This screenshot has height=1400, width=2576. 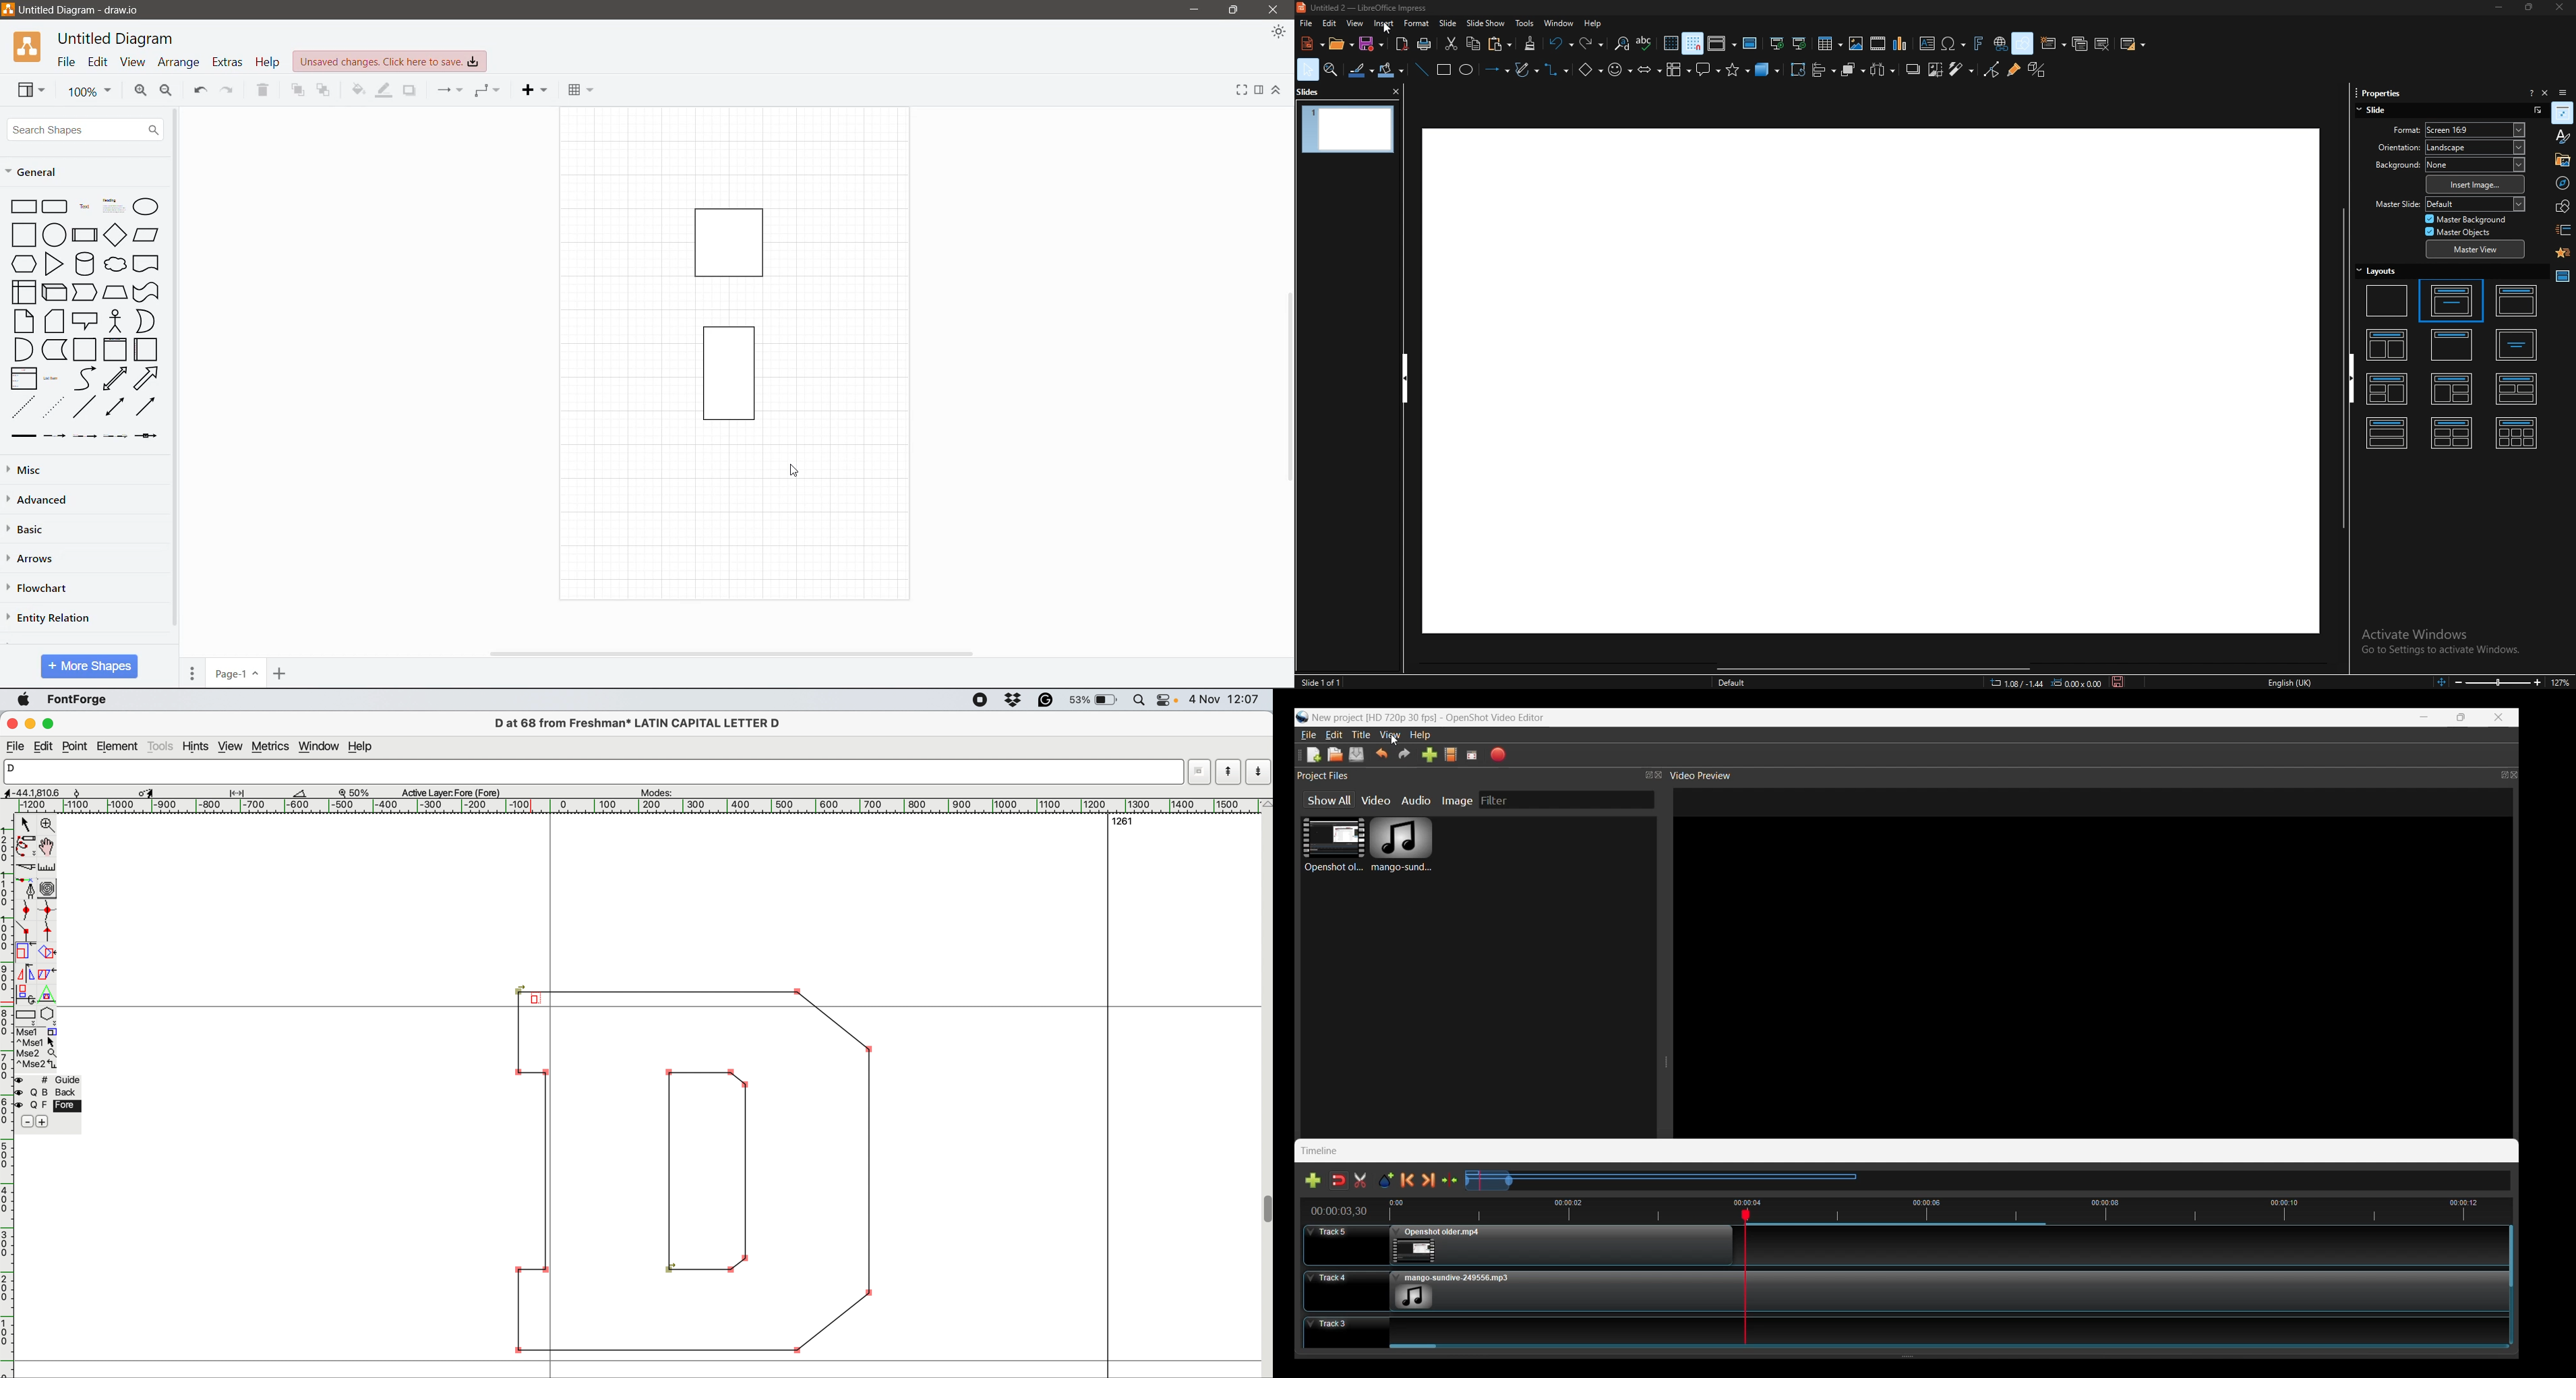 I want to click on Help, so click(x=1421, y=734).